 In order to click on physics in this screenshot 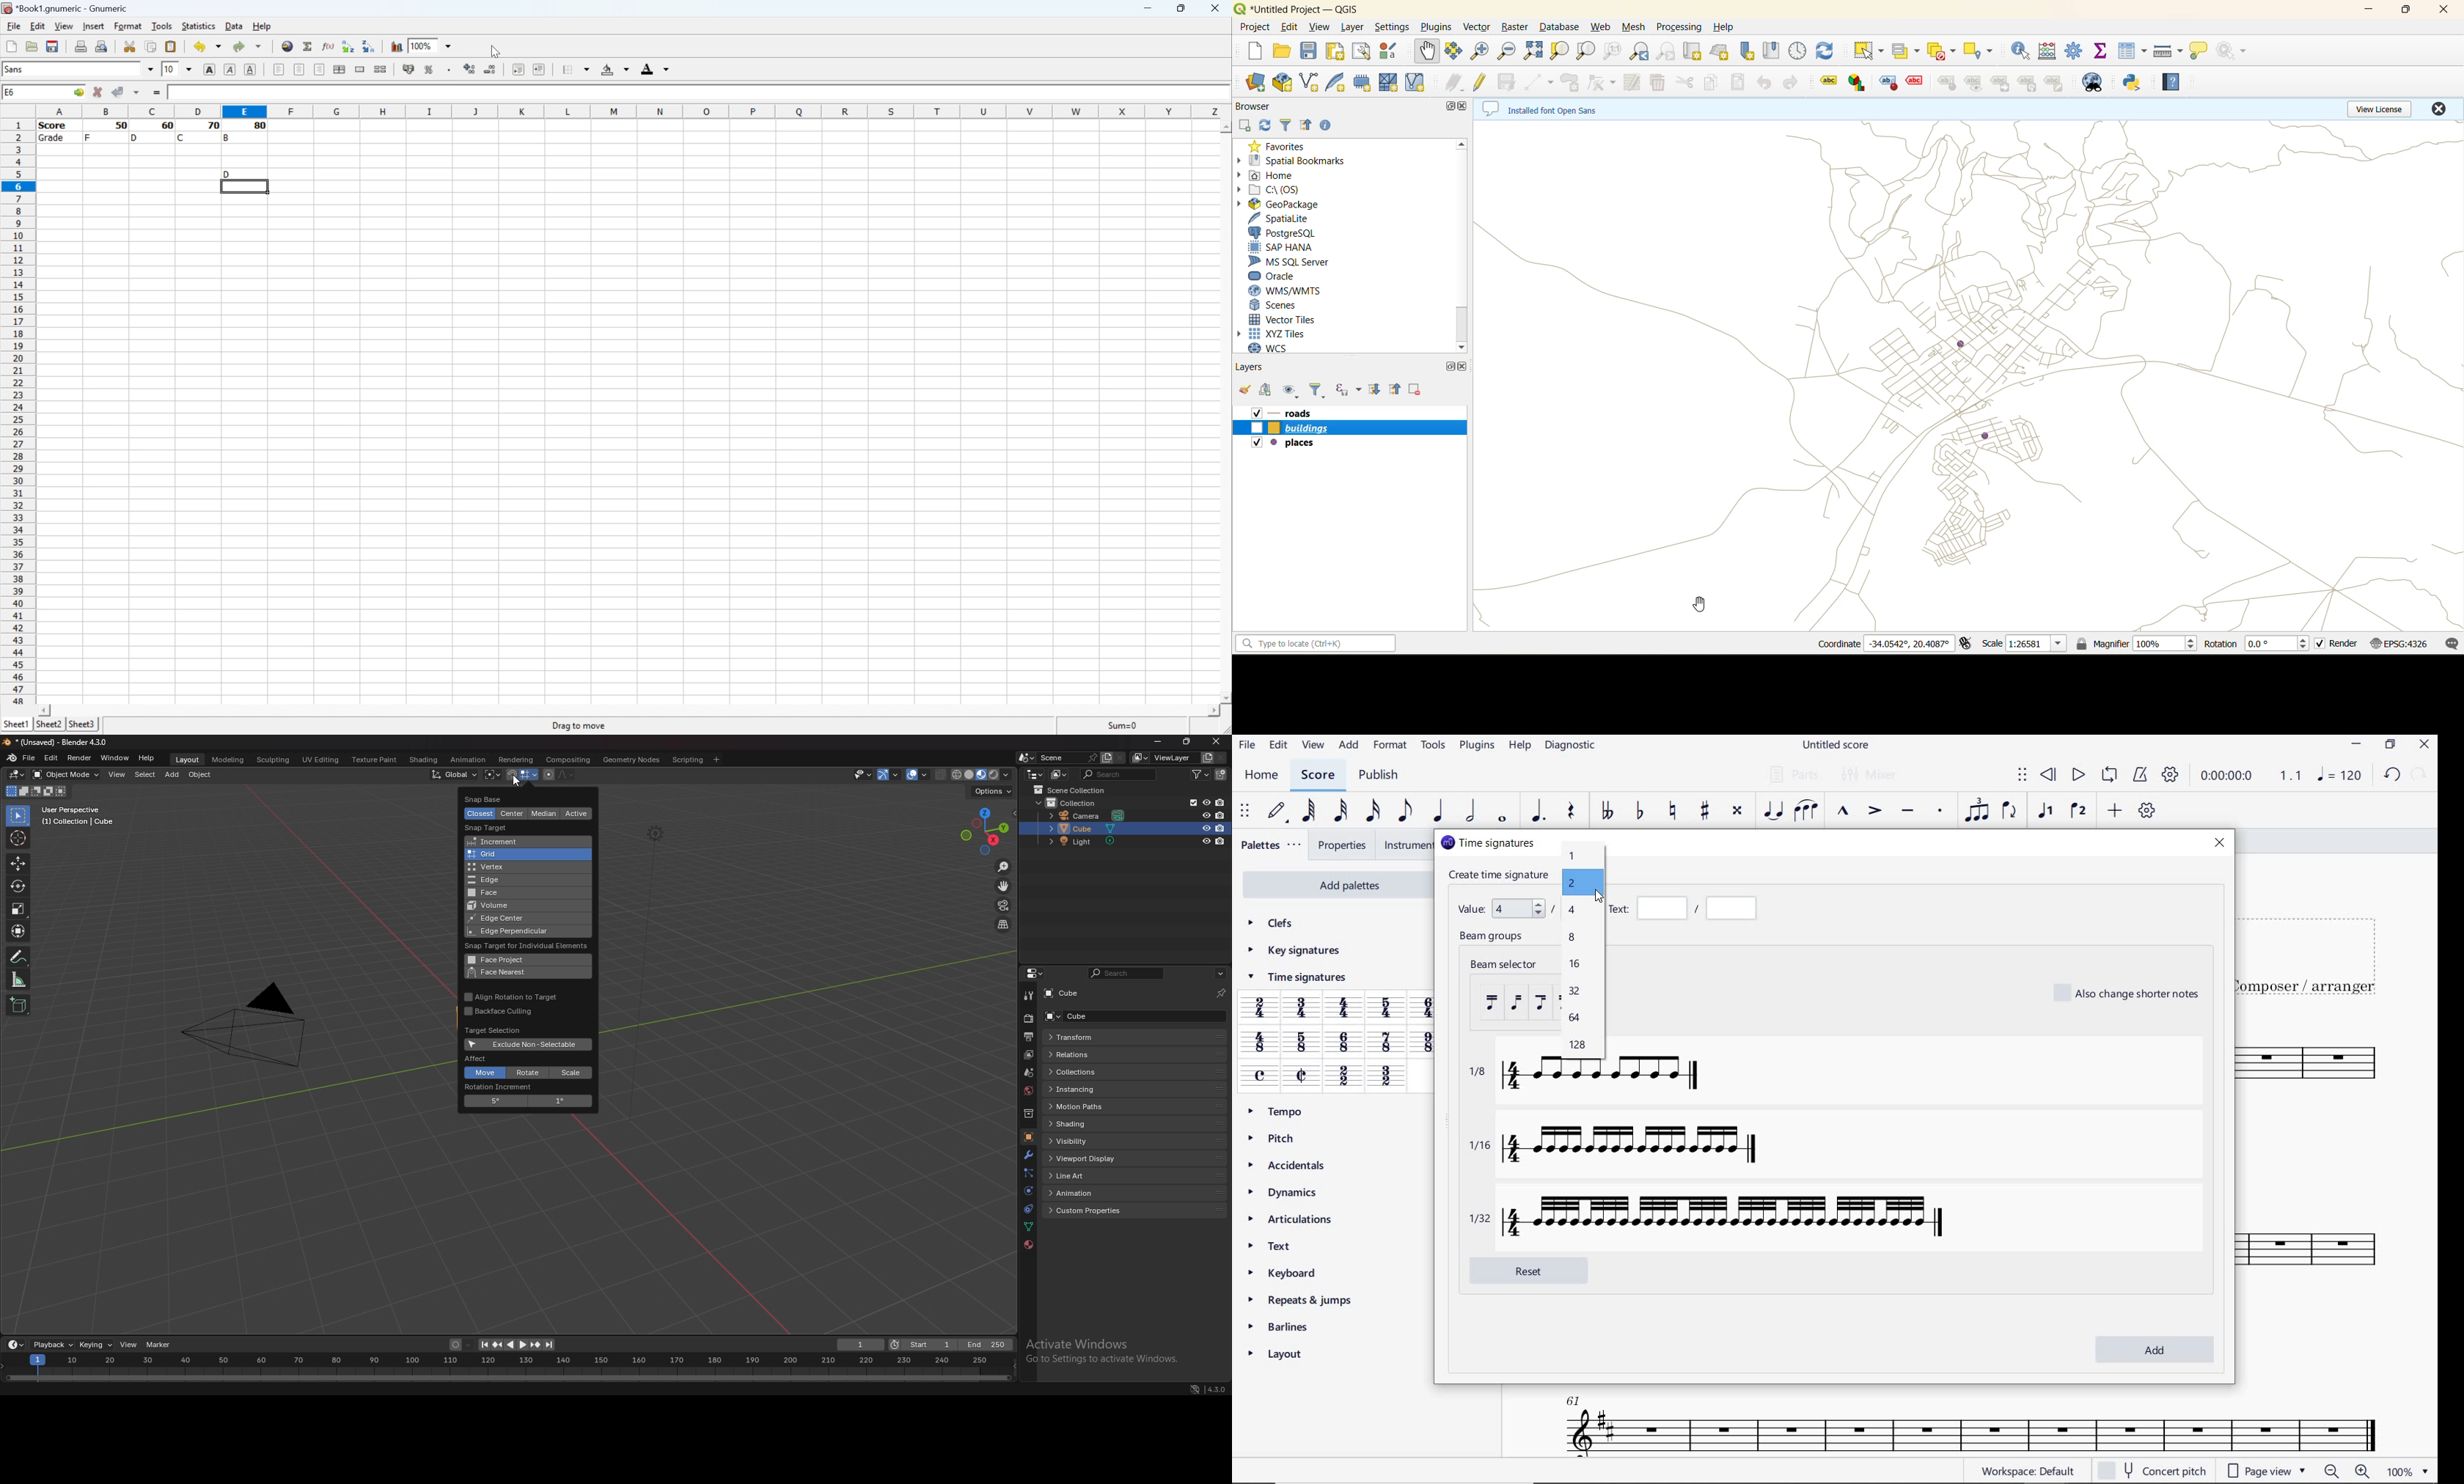, I will do `click(1028, 1191)`.